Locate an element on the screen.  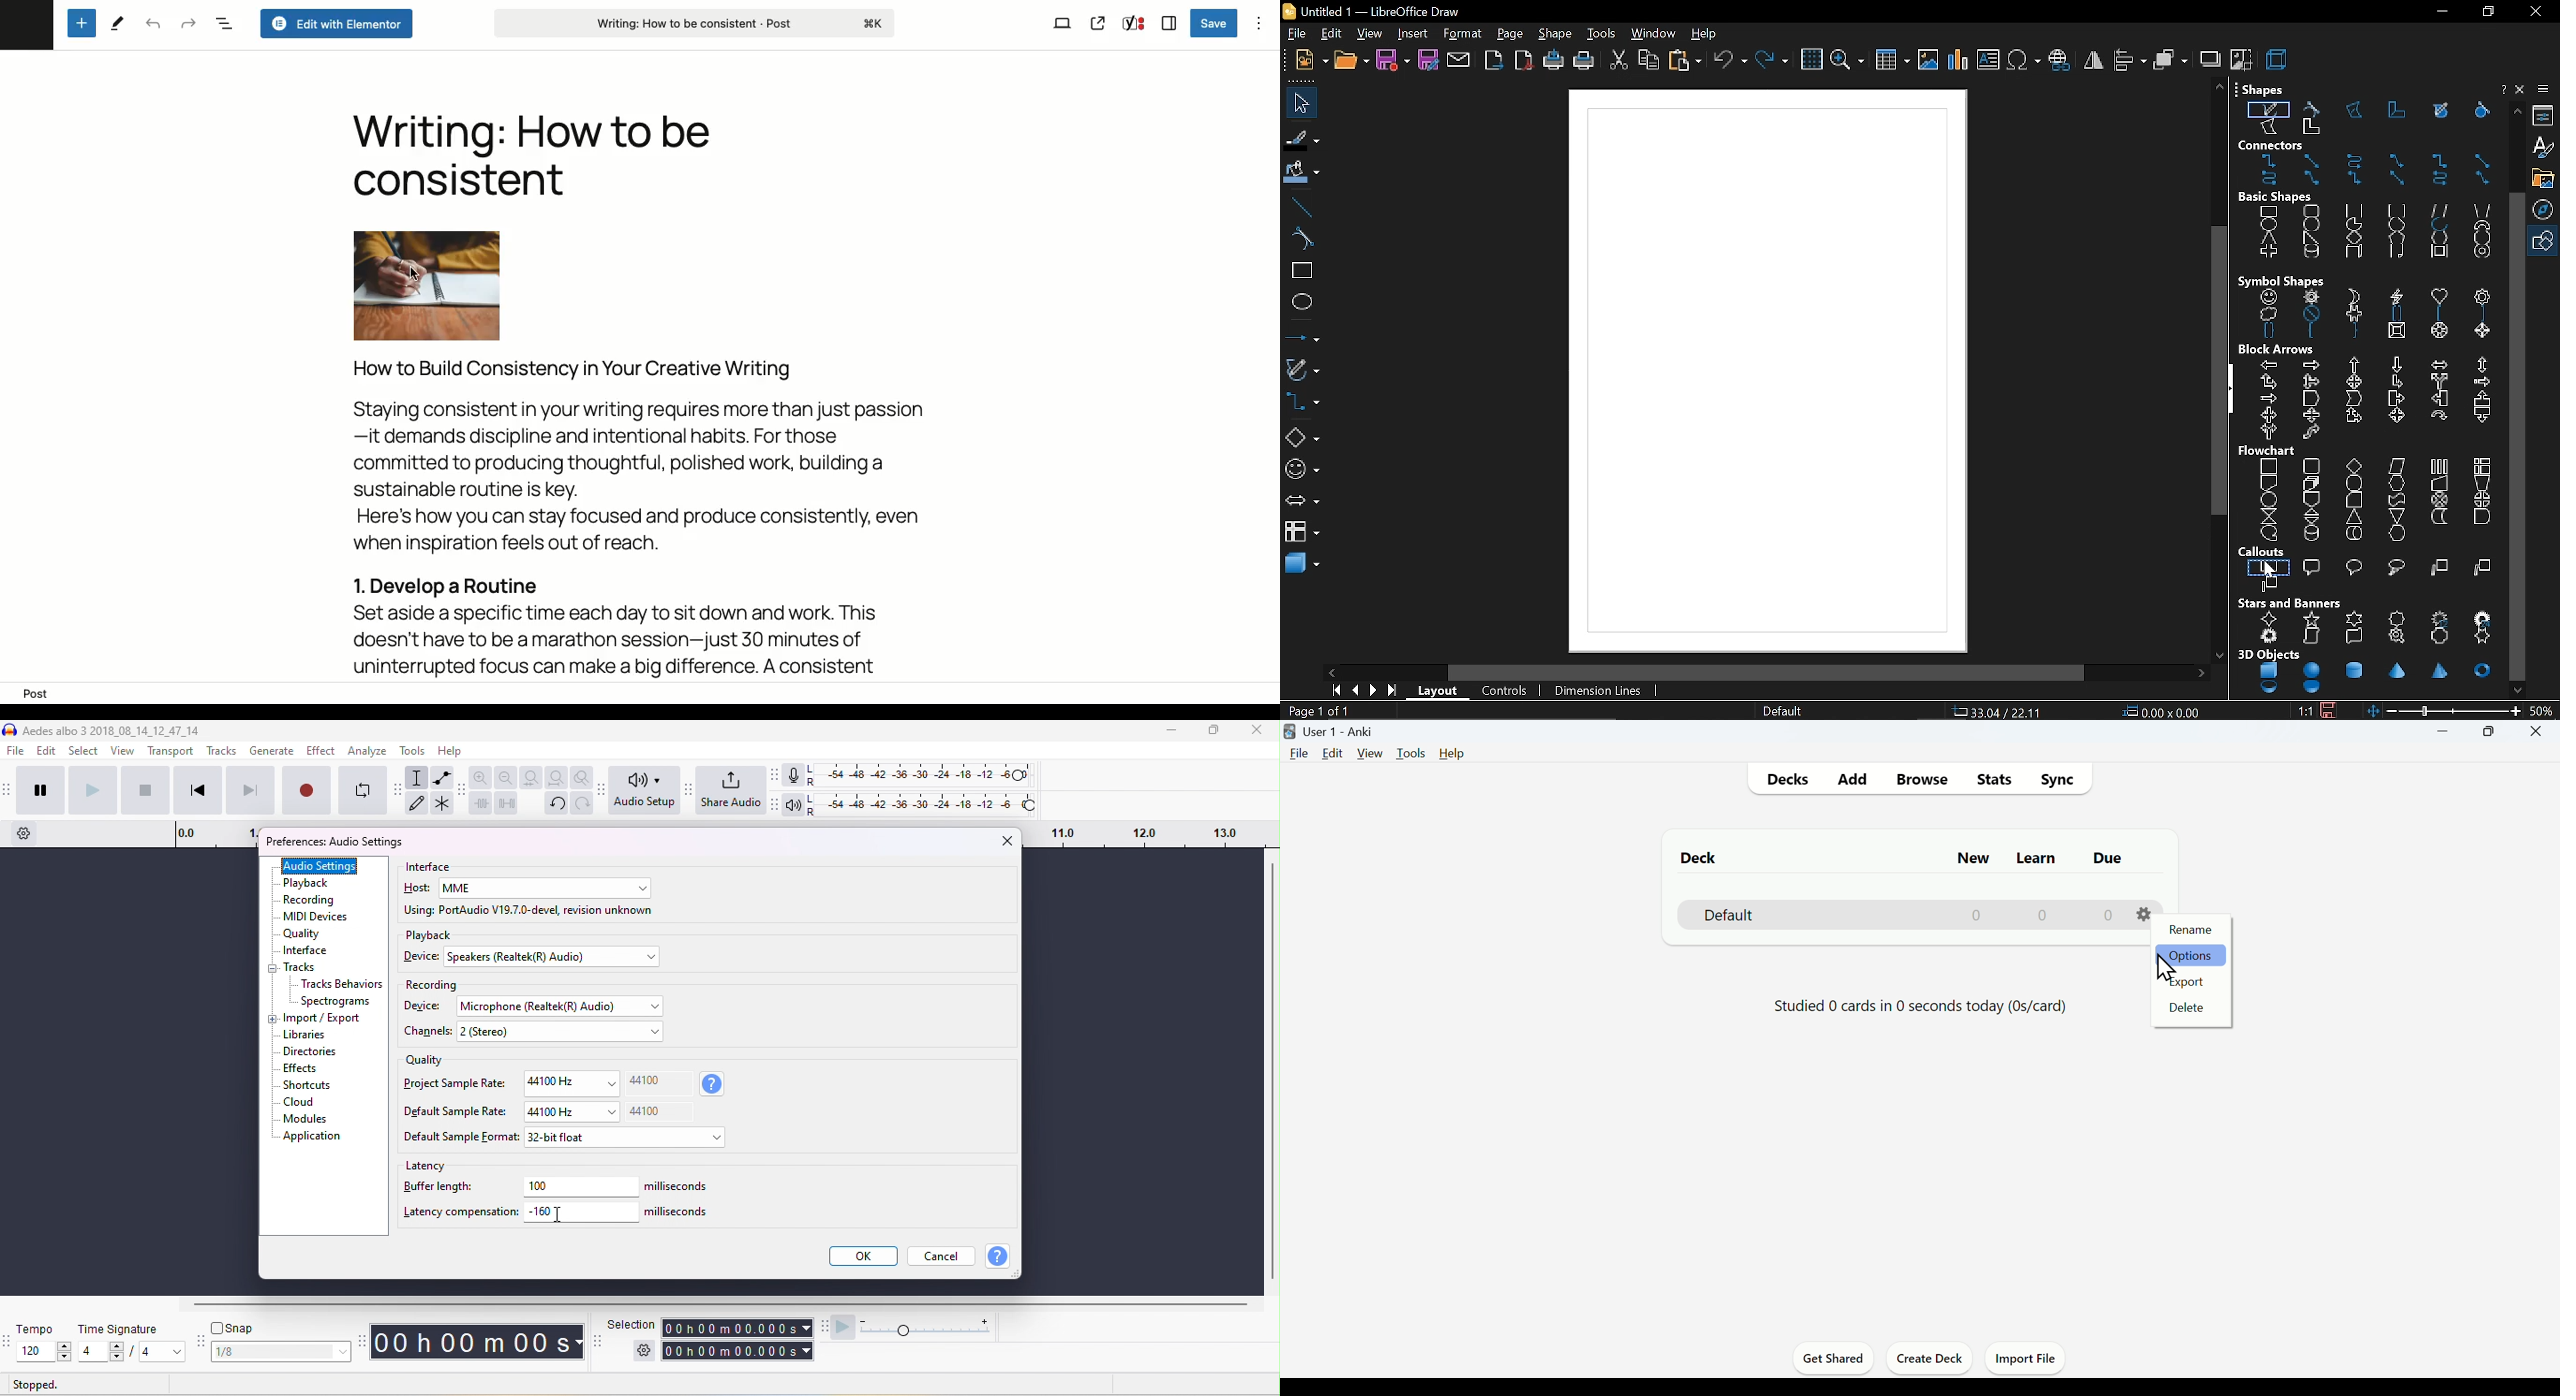
go to last page is located at coordinates (1390, 693).